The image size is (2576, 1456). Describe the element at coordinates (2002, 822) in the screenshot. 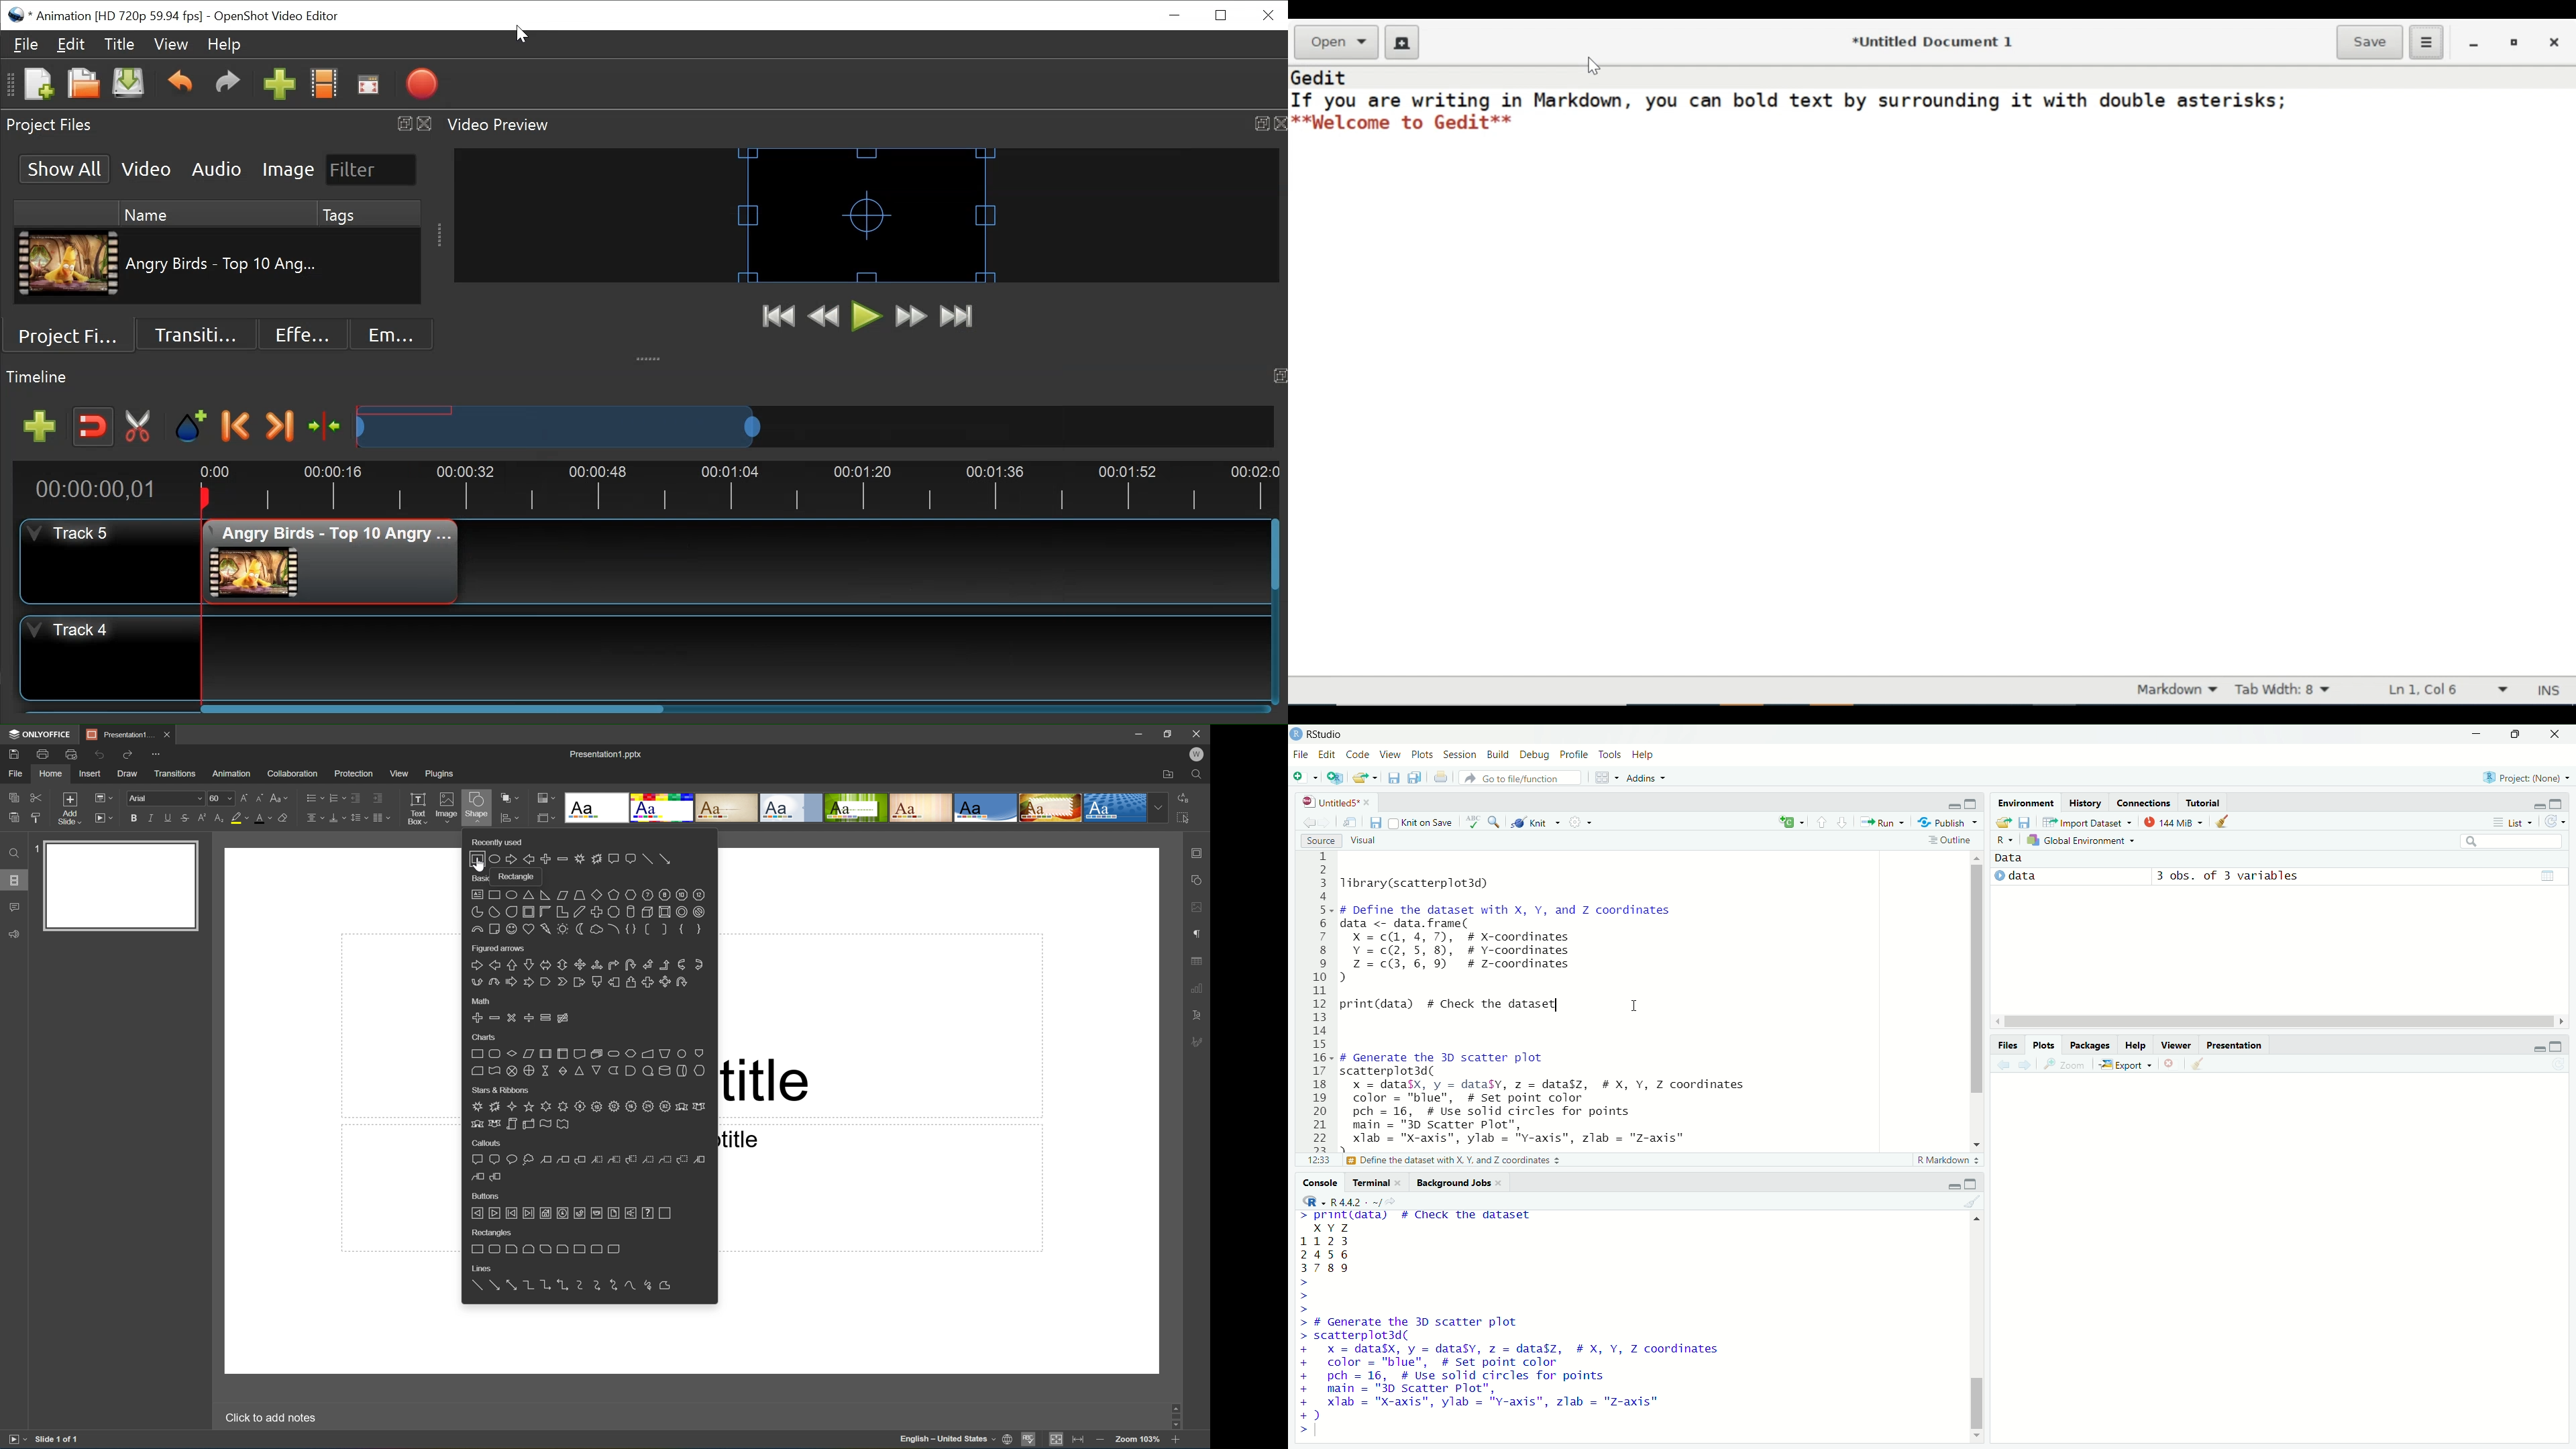

I see `load workspace` at that location.